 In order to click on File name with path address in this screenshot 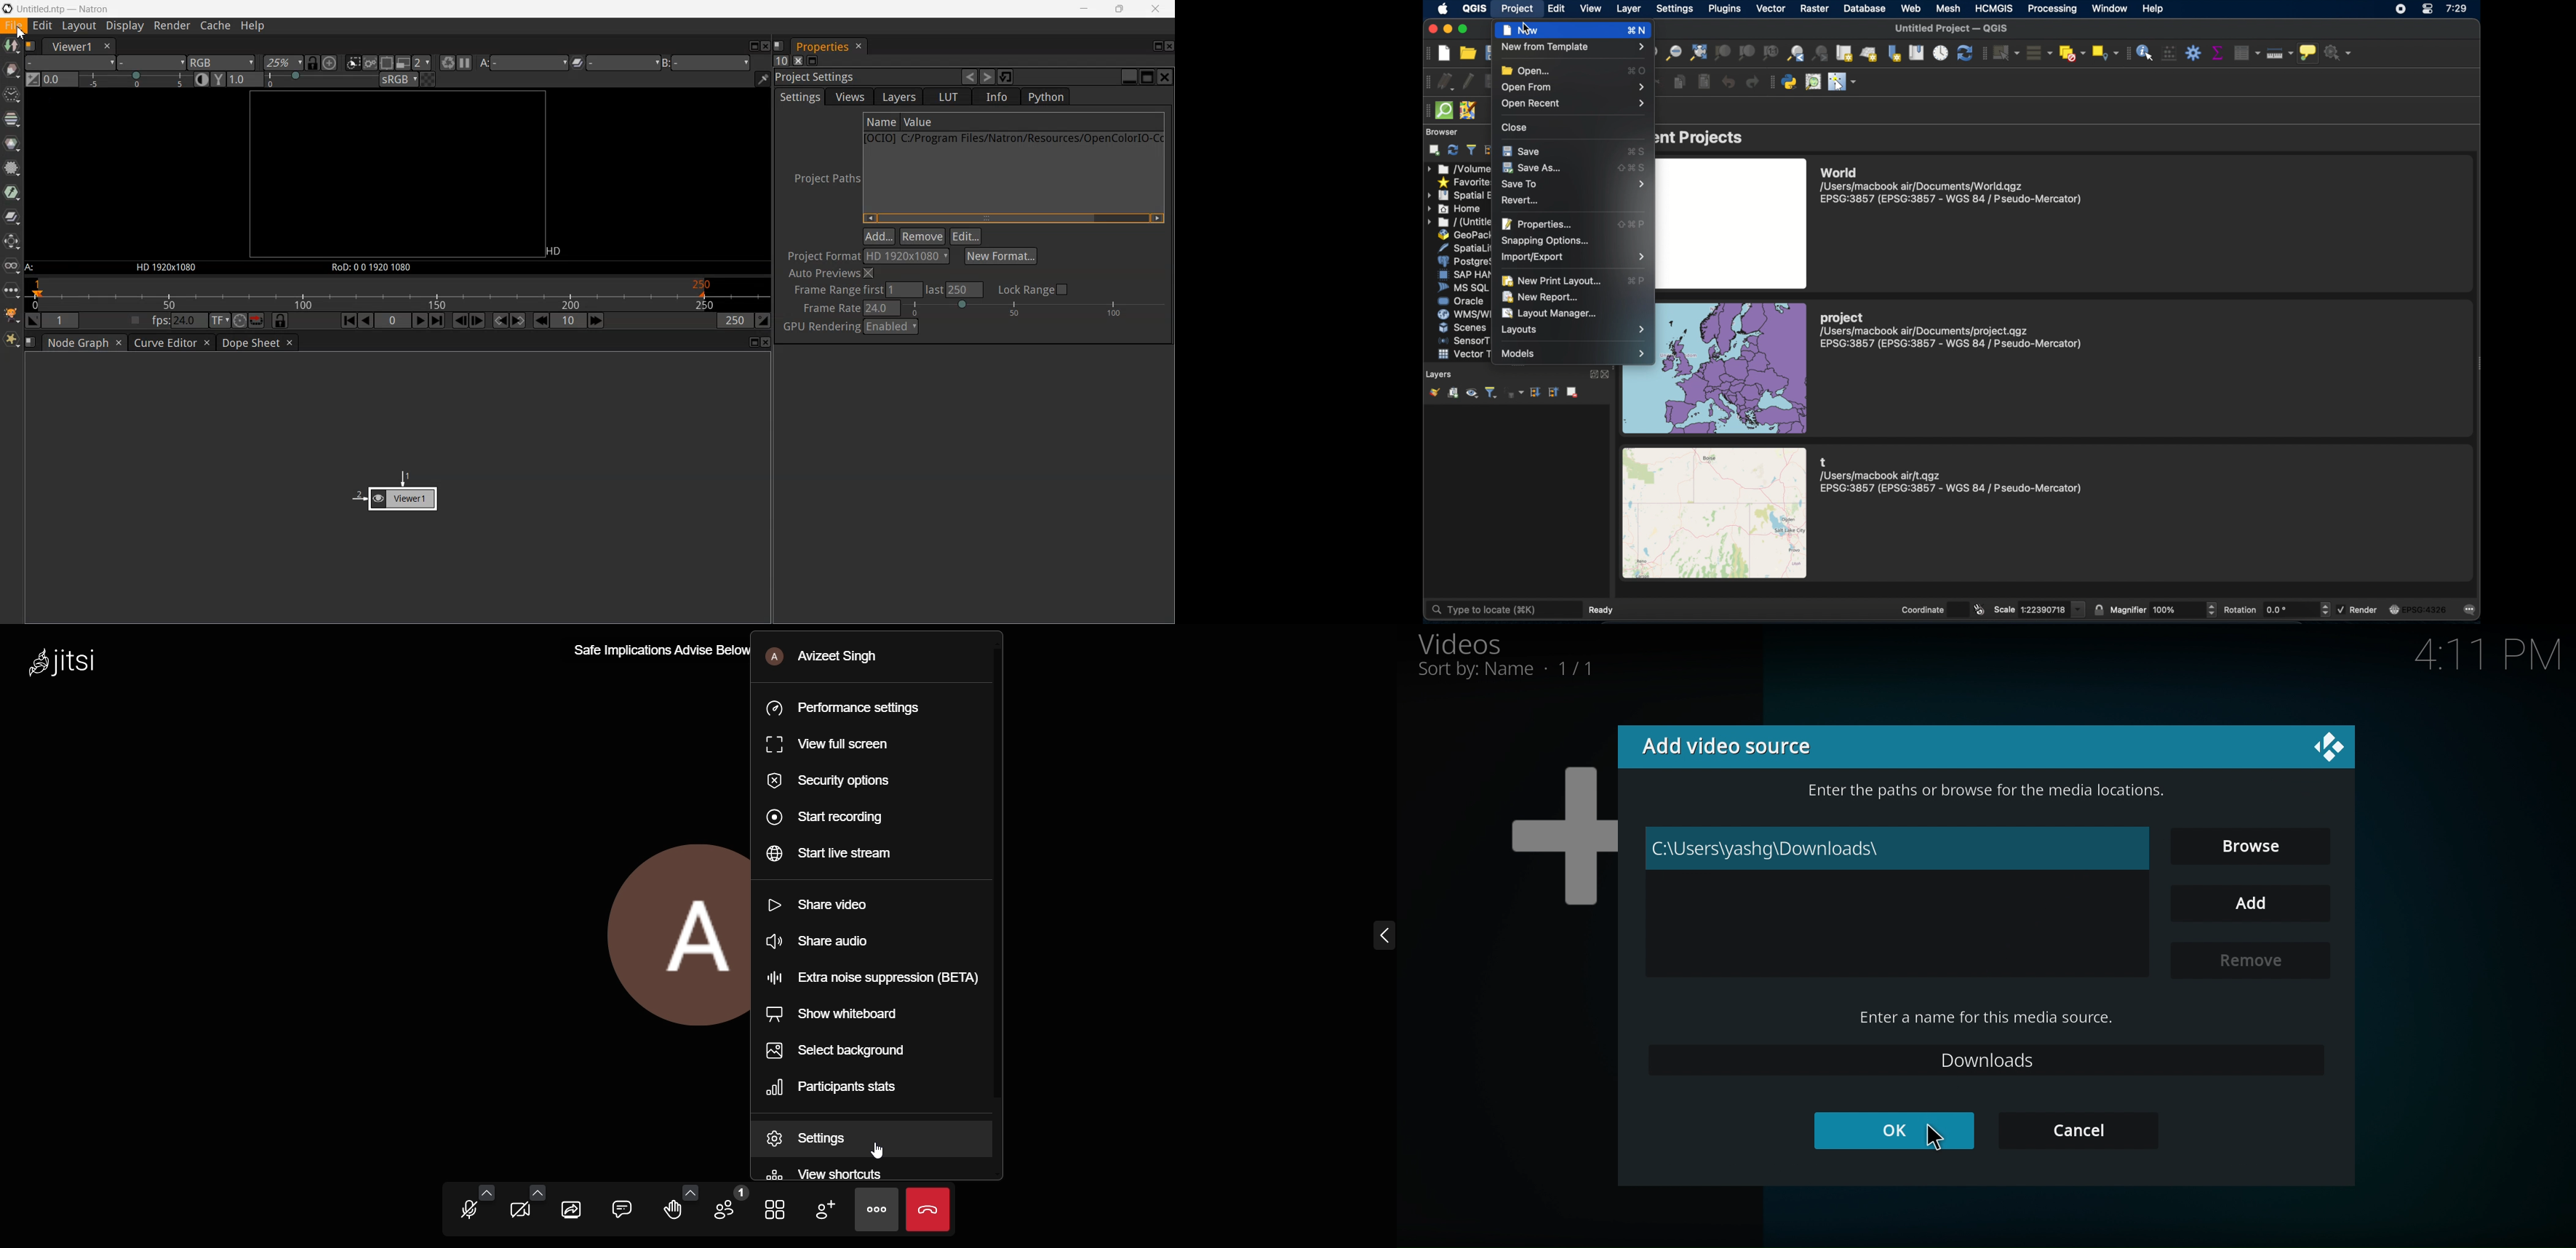, I will do `click(1013, 138)`.